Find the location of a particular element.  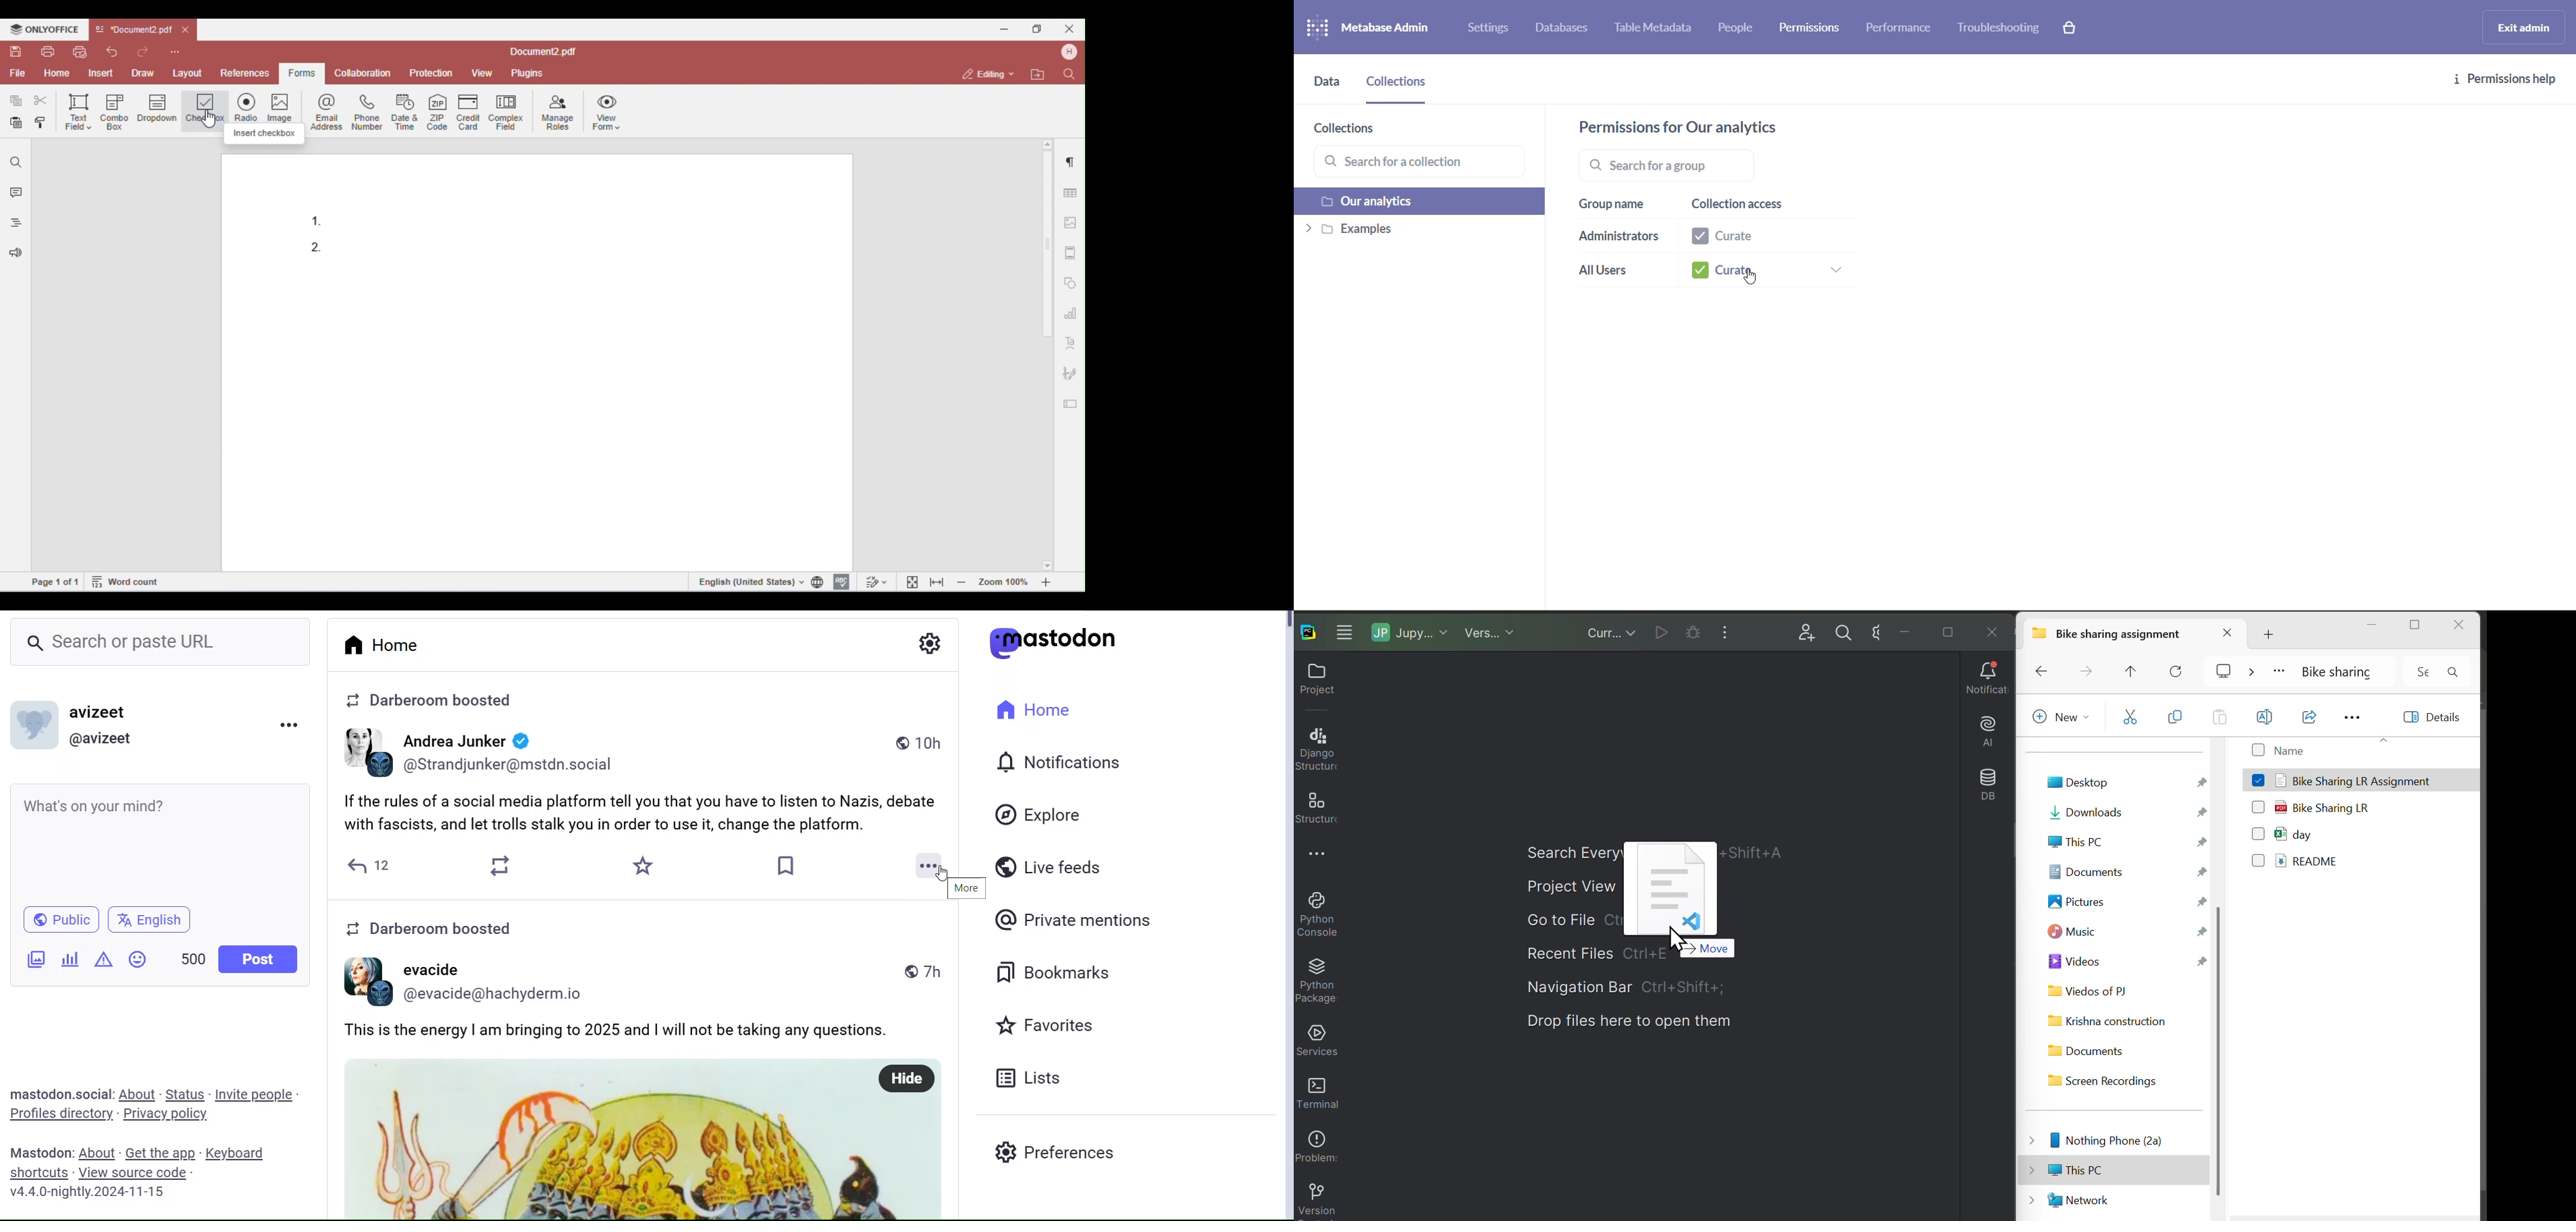

Search everywhere is located at coordinates (1561, 850).